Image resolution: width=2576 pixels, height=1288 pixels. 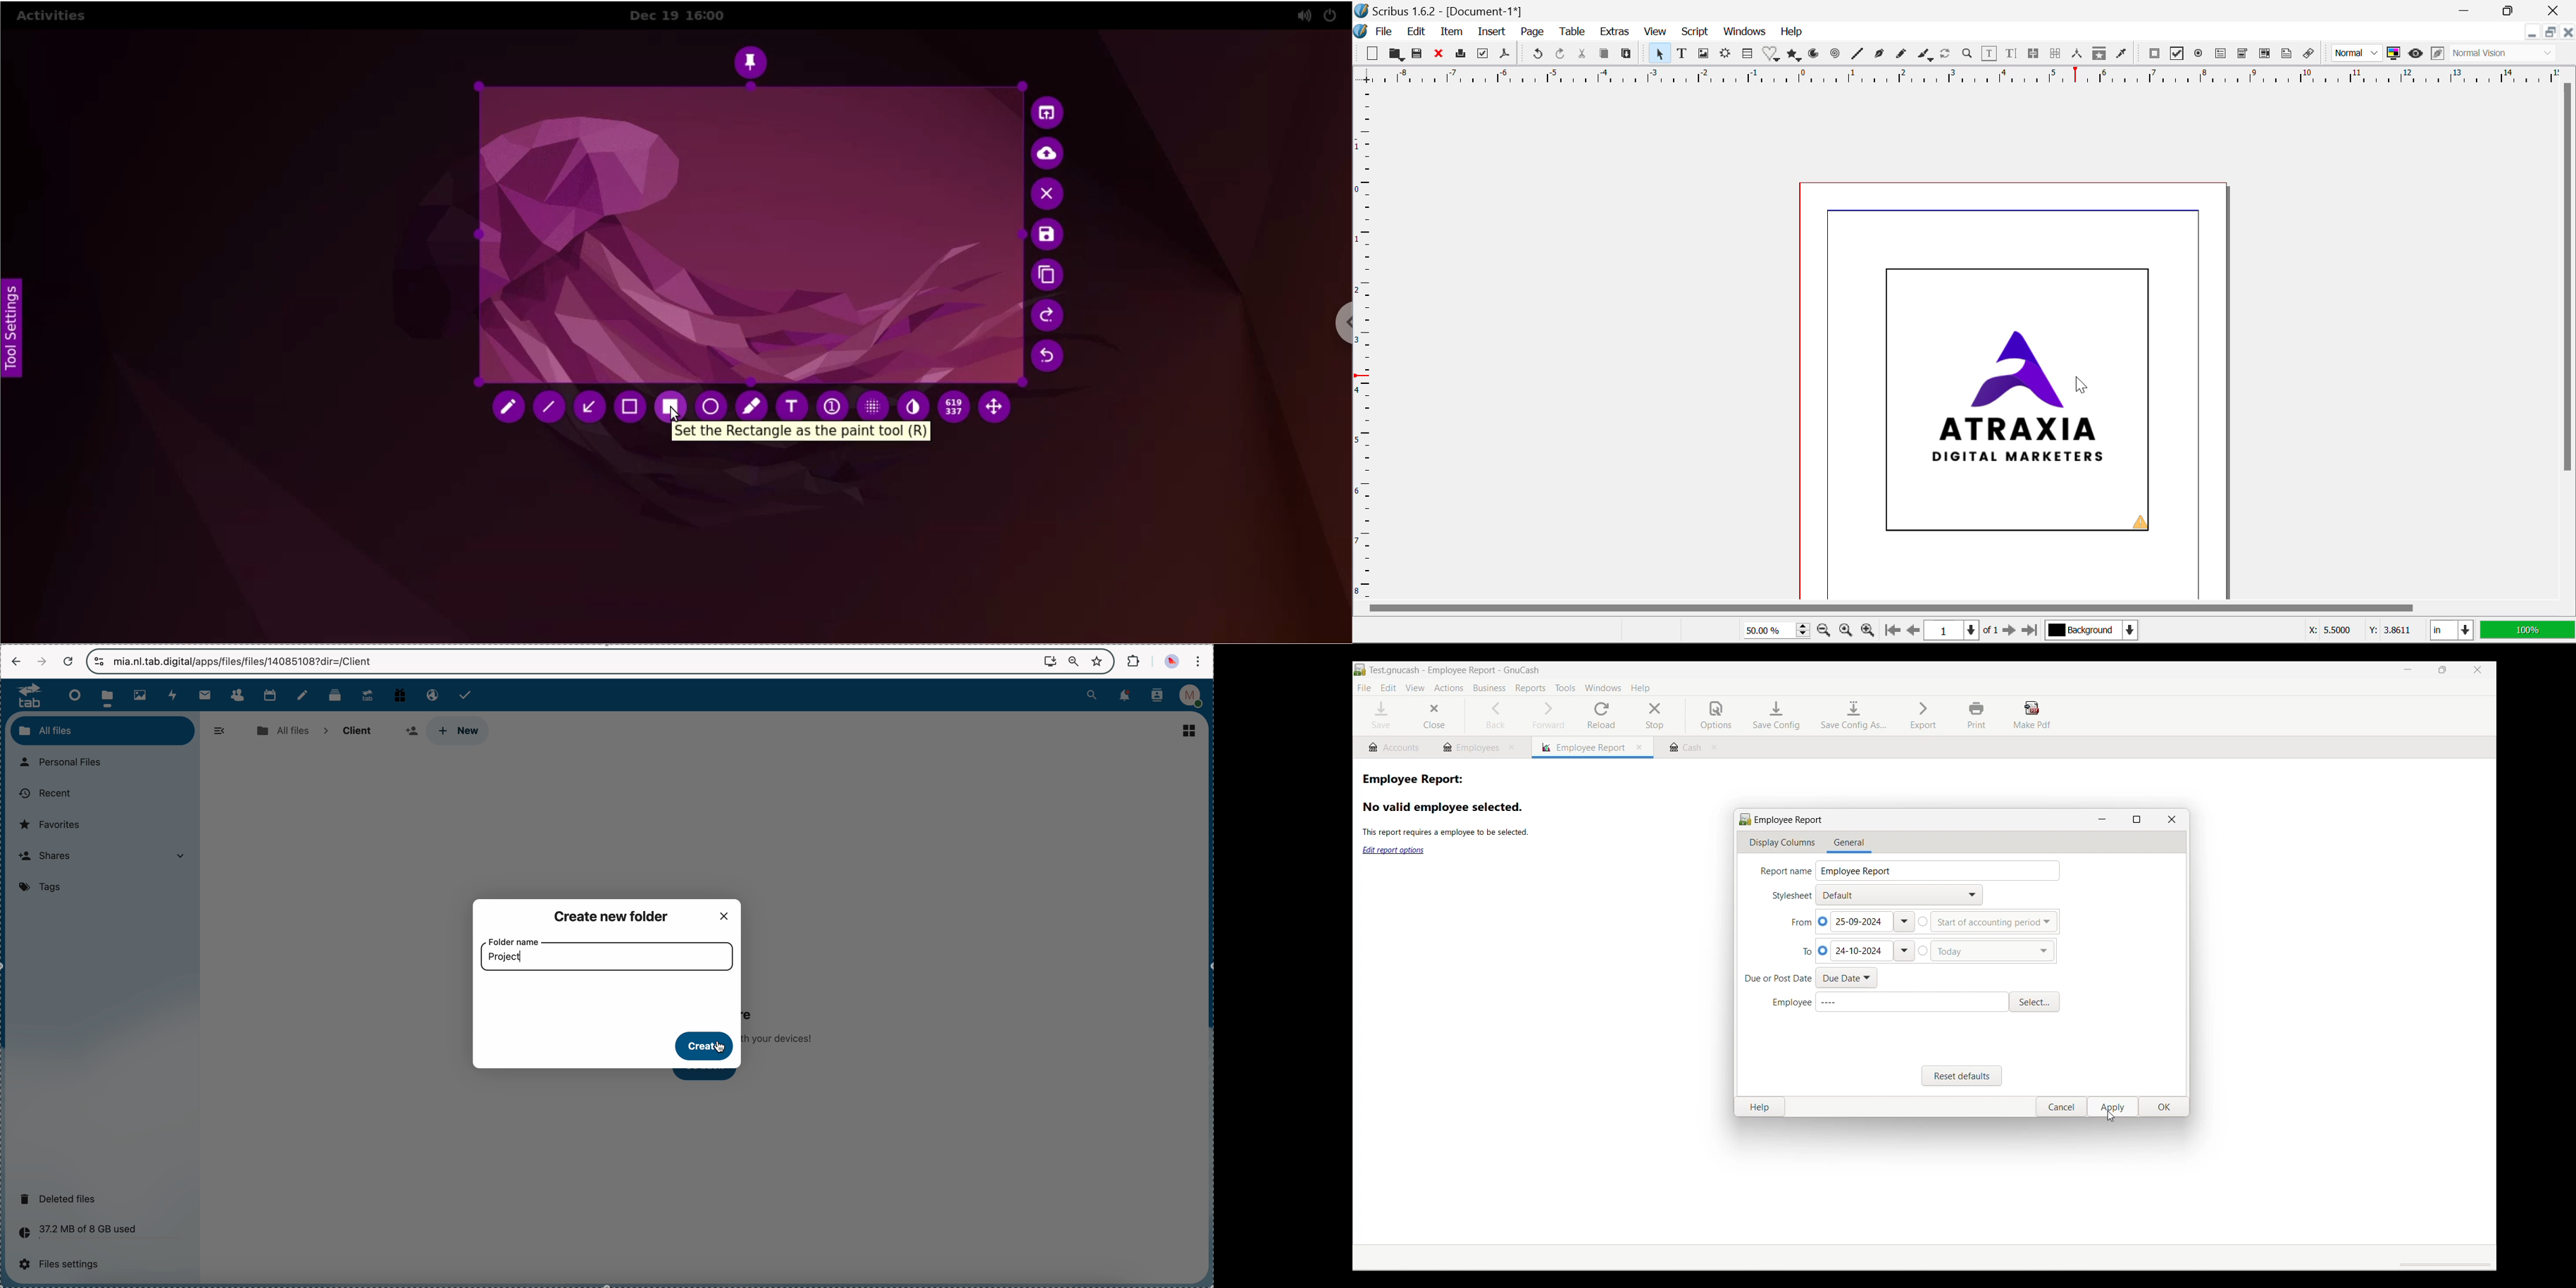 I want to click on favorites, so click(x=53, y=824).